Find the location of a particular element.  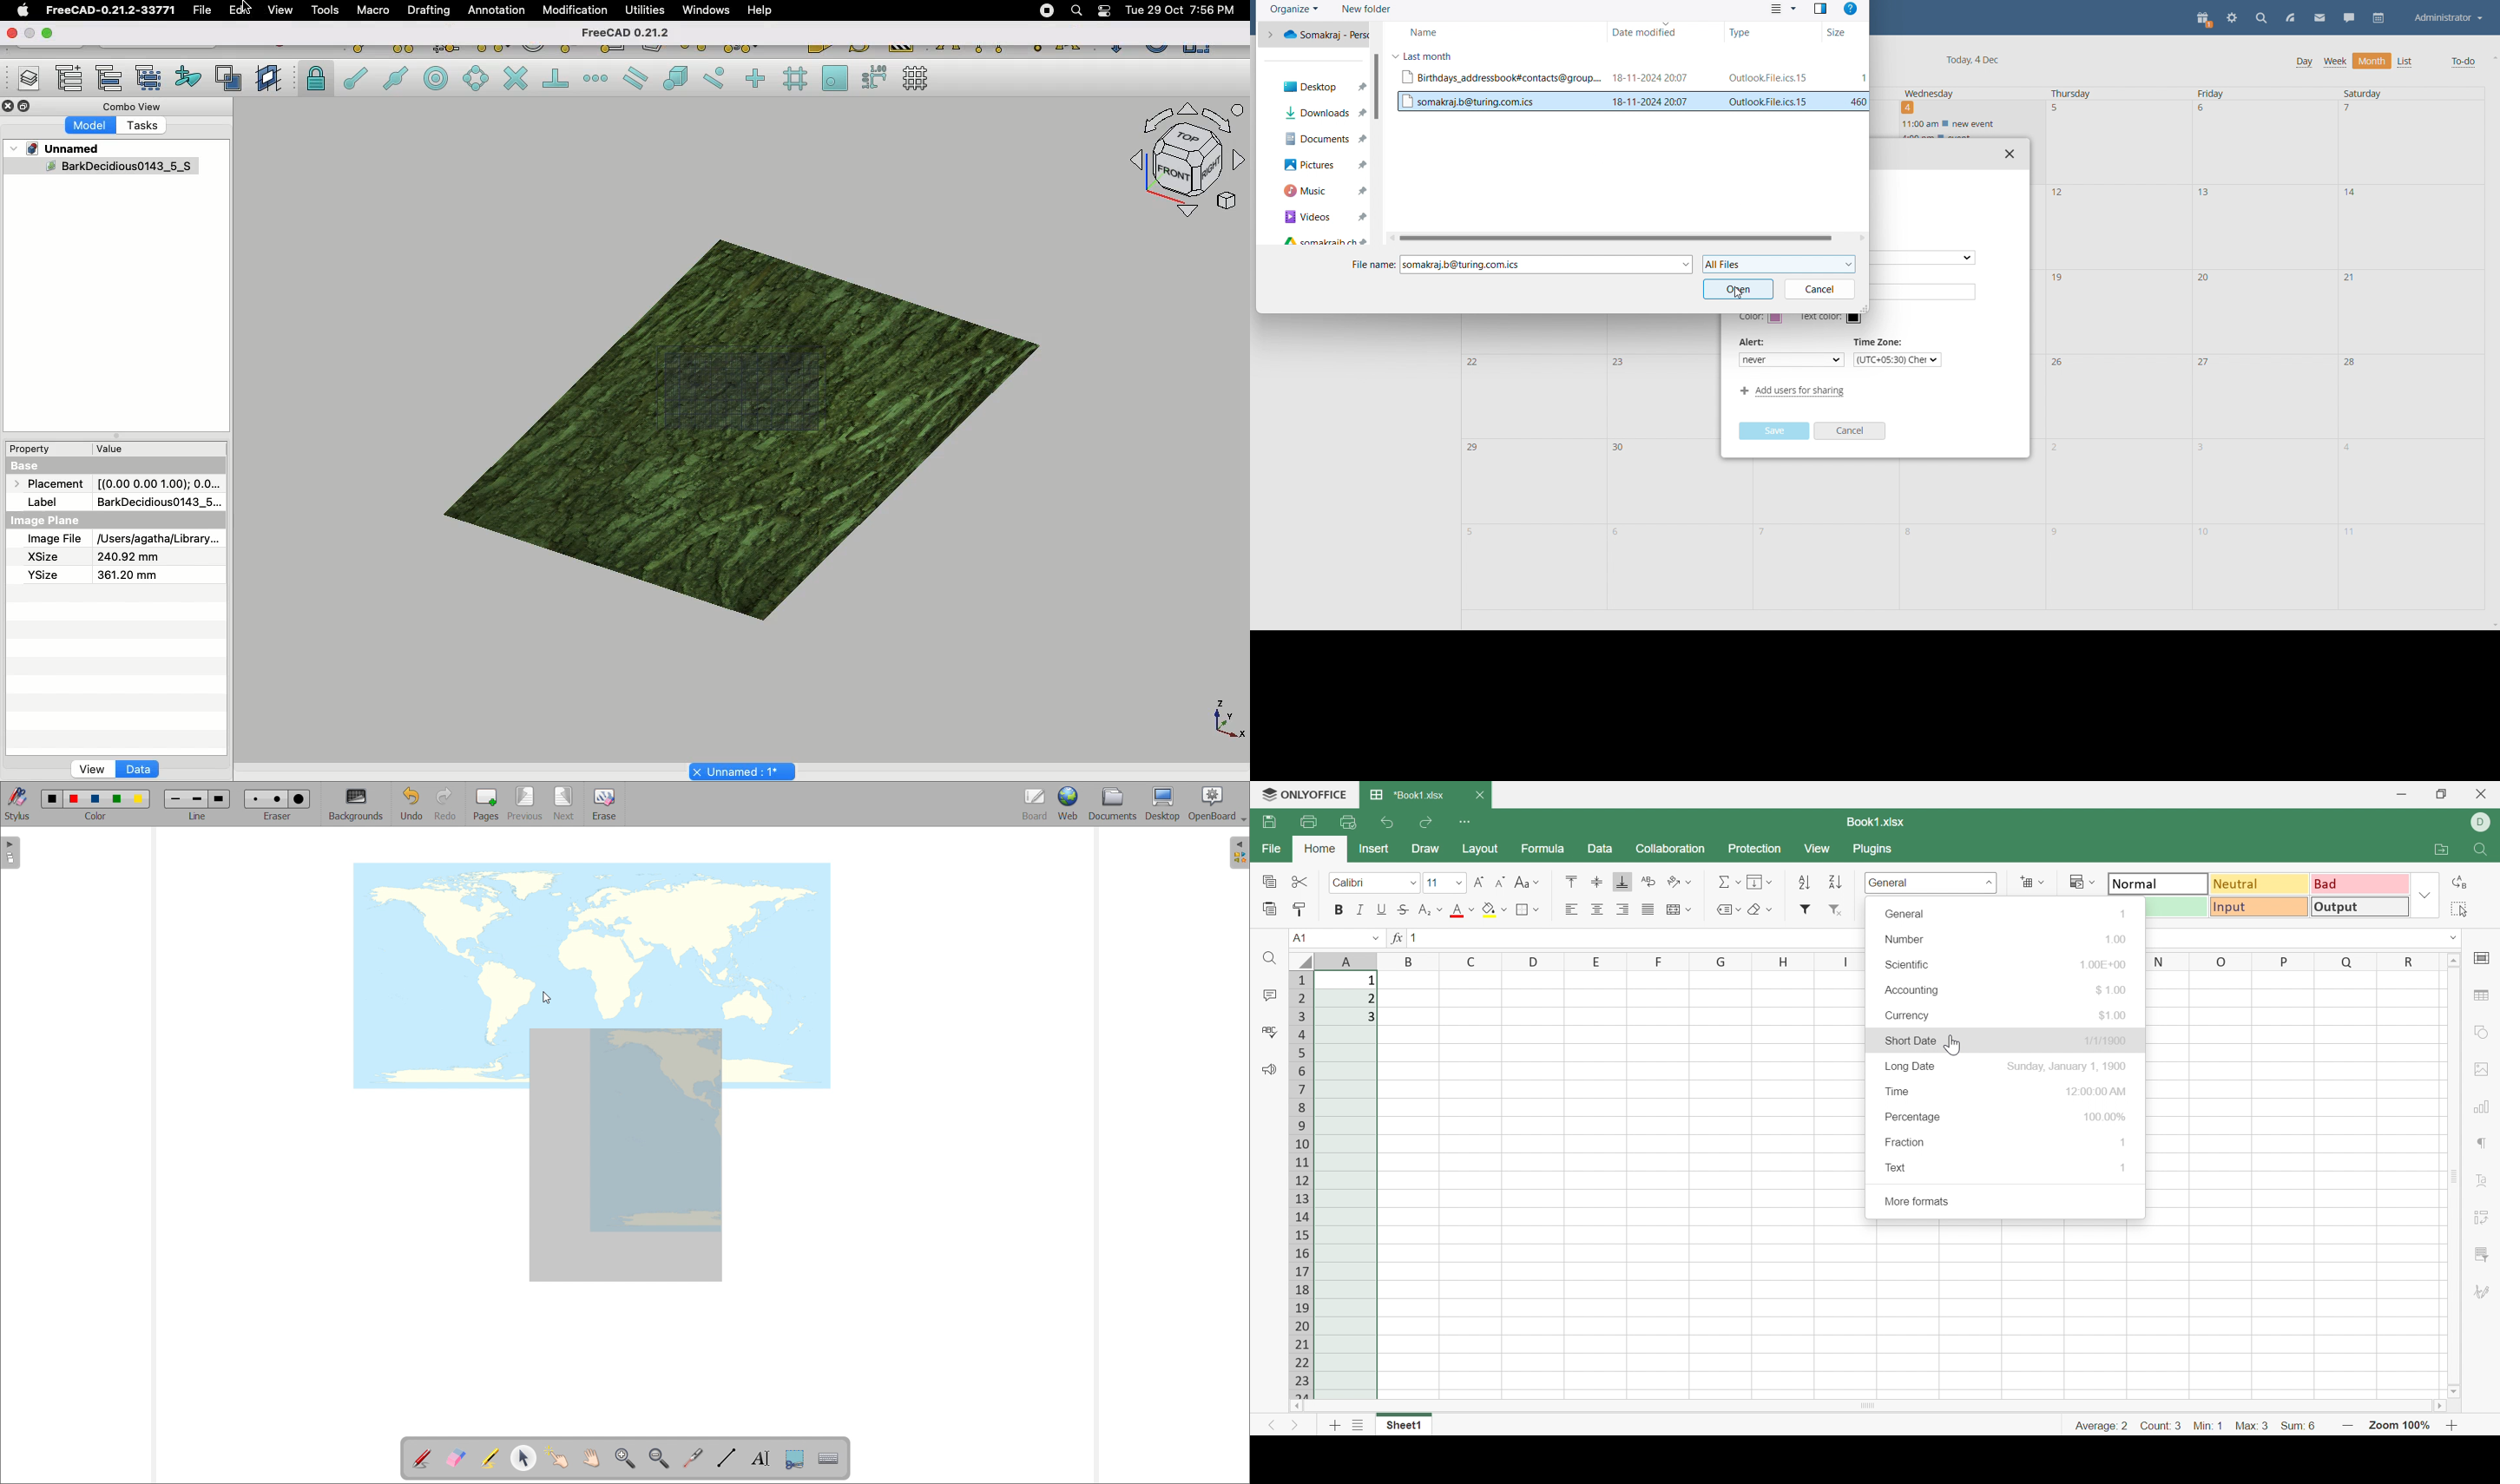

Zoom 100% is located at coordinates (2400, 1427).